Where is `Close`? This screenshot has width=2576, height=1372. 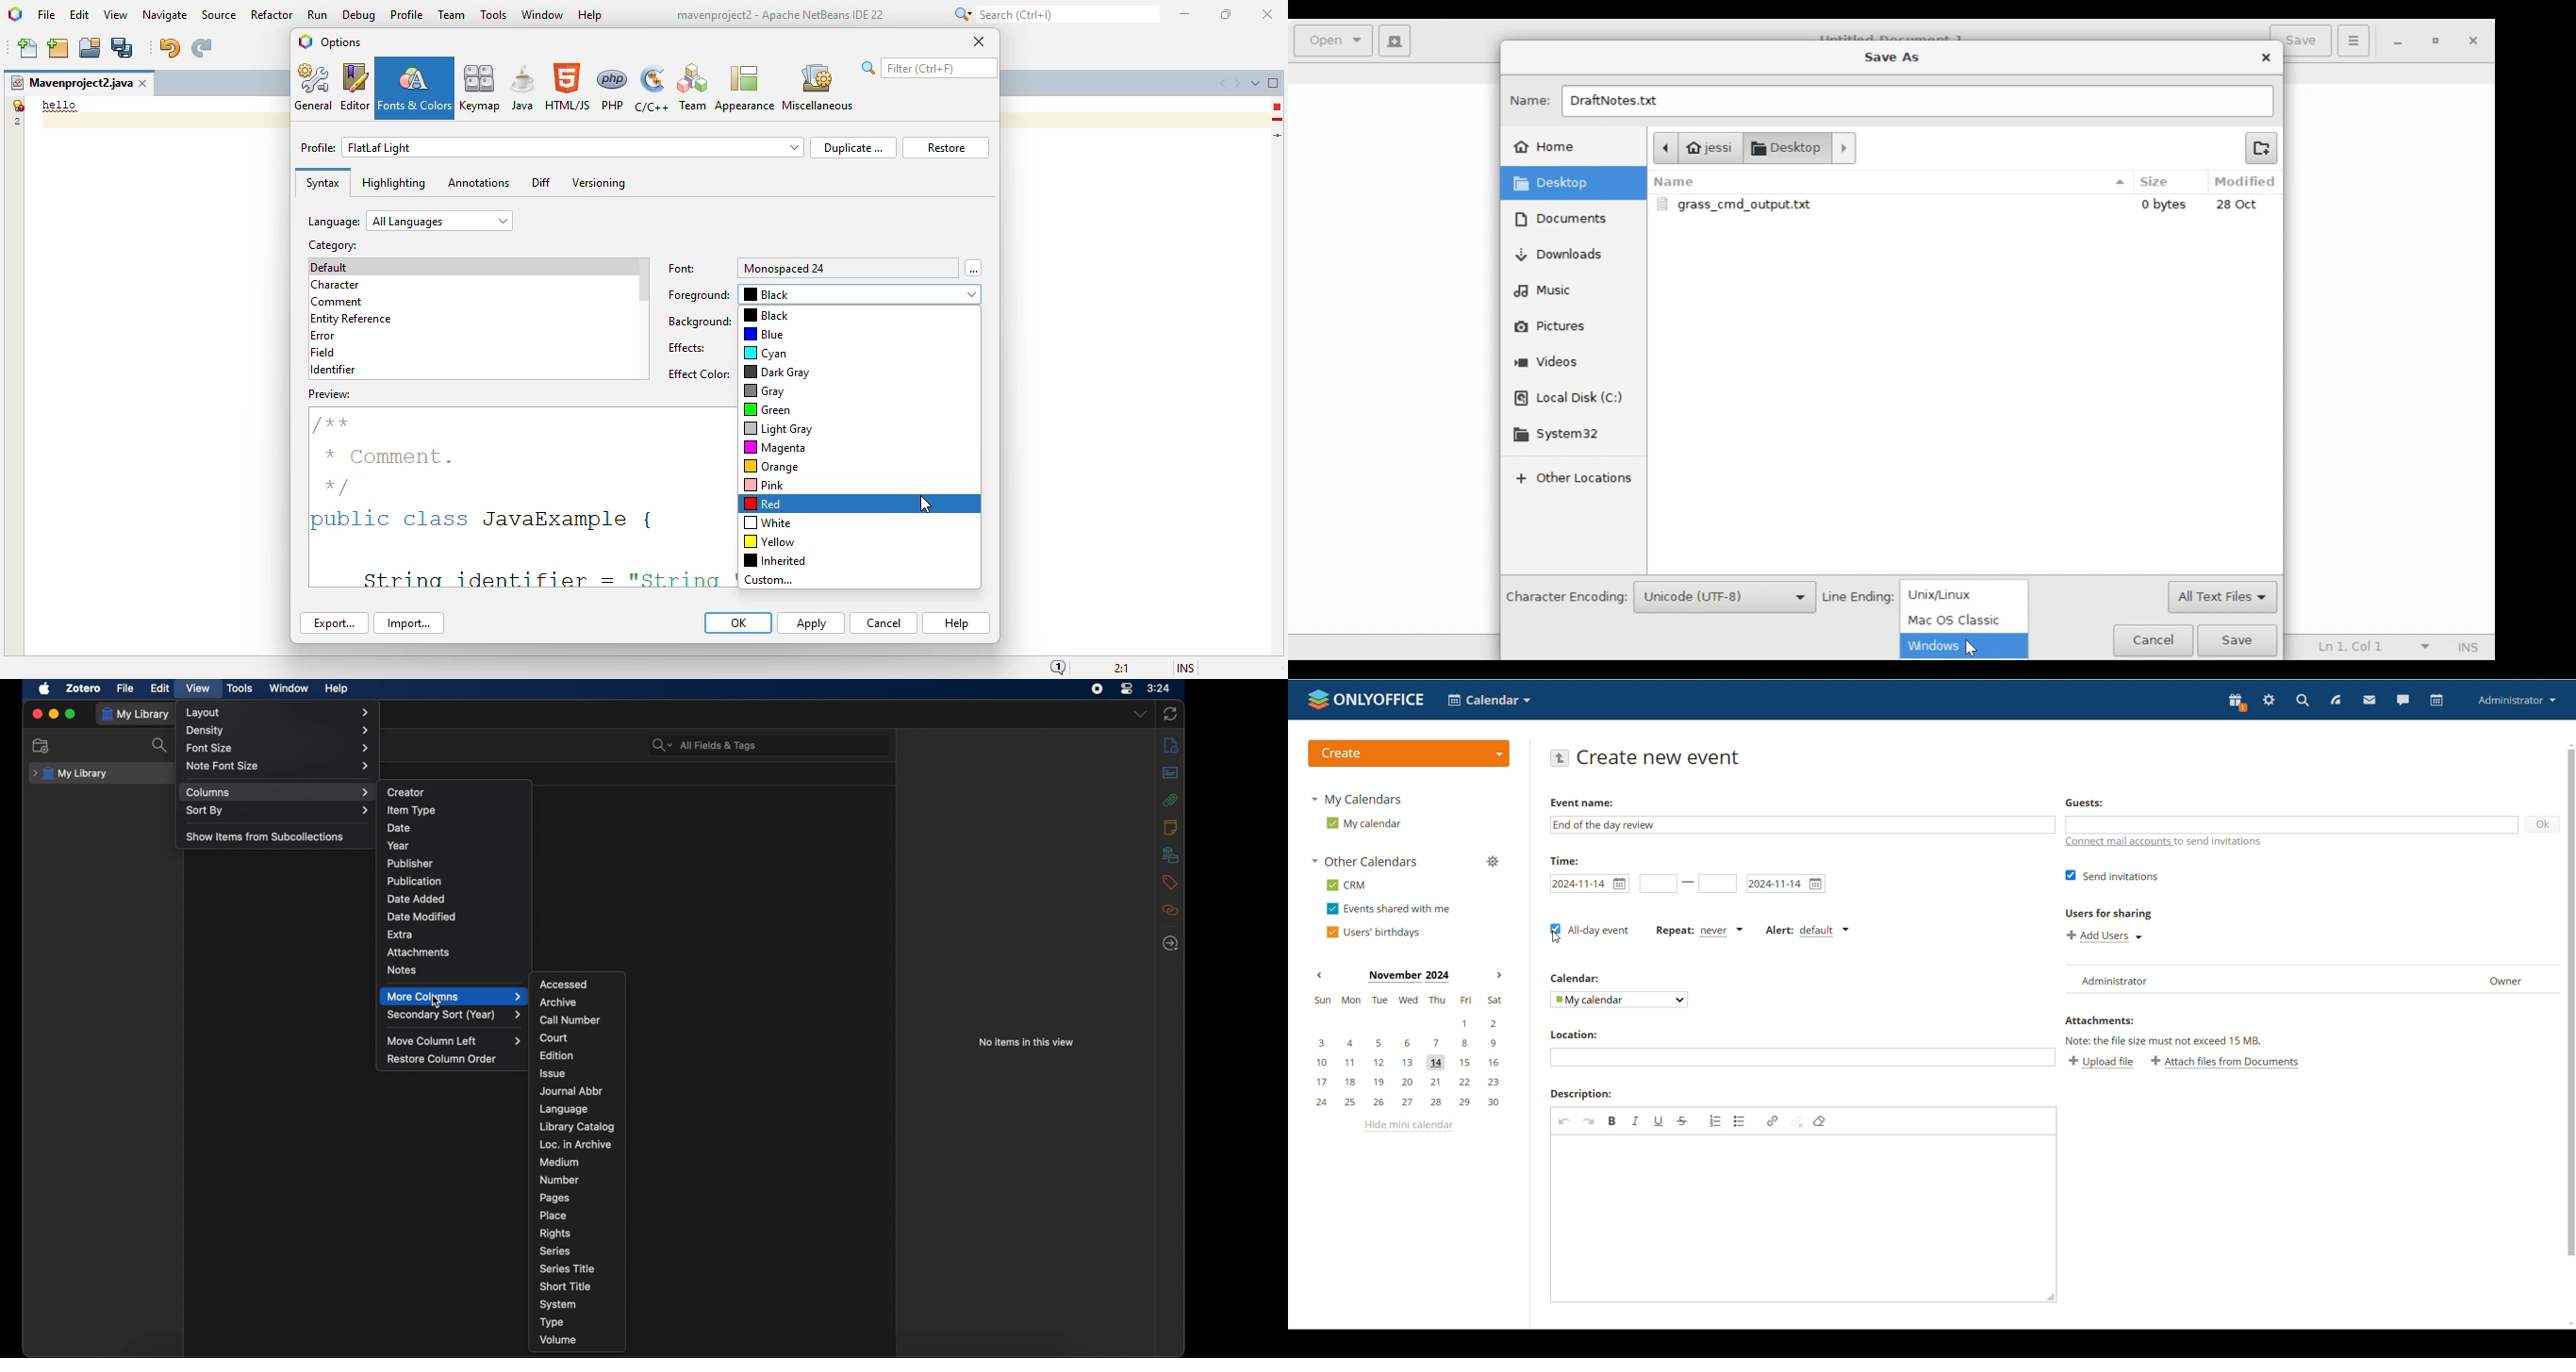
Close is located at coordinates (2474, 41).